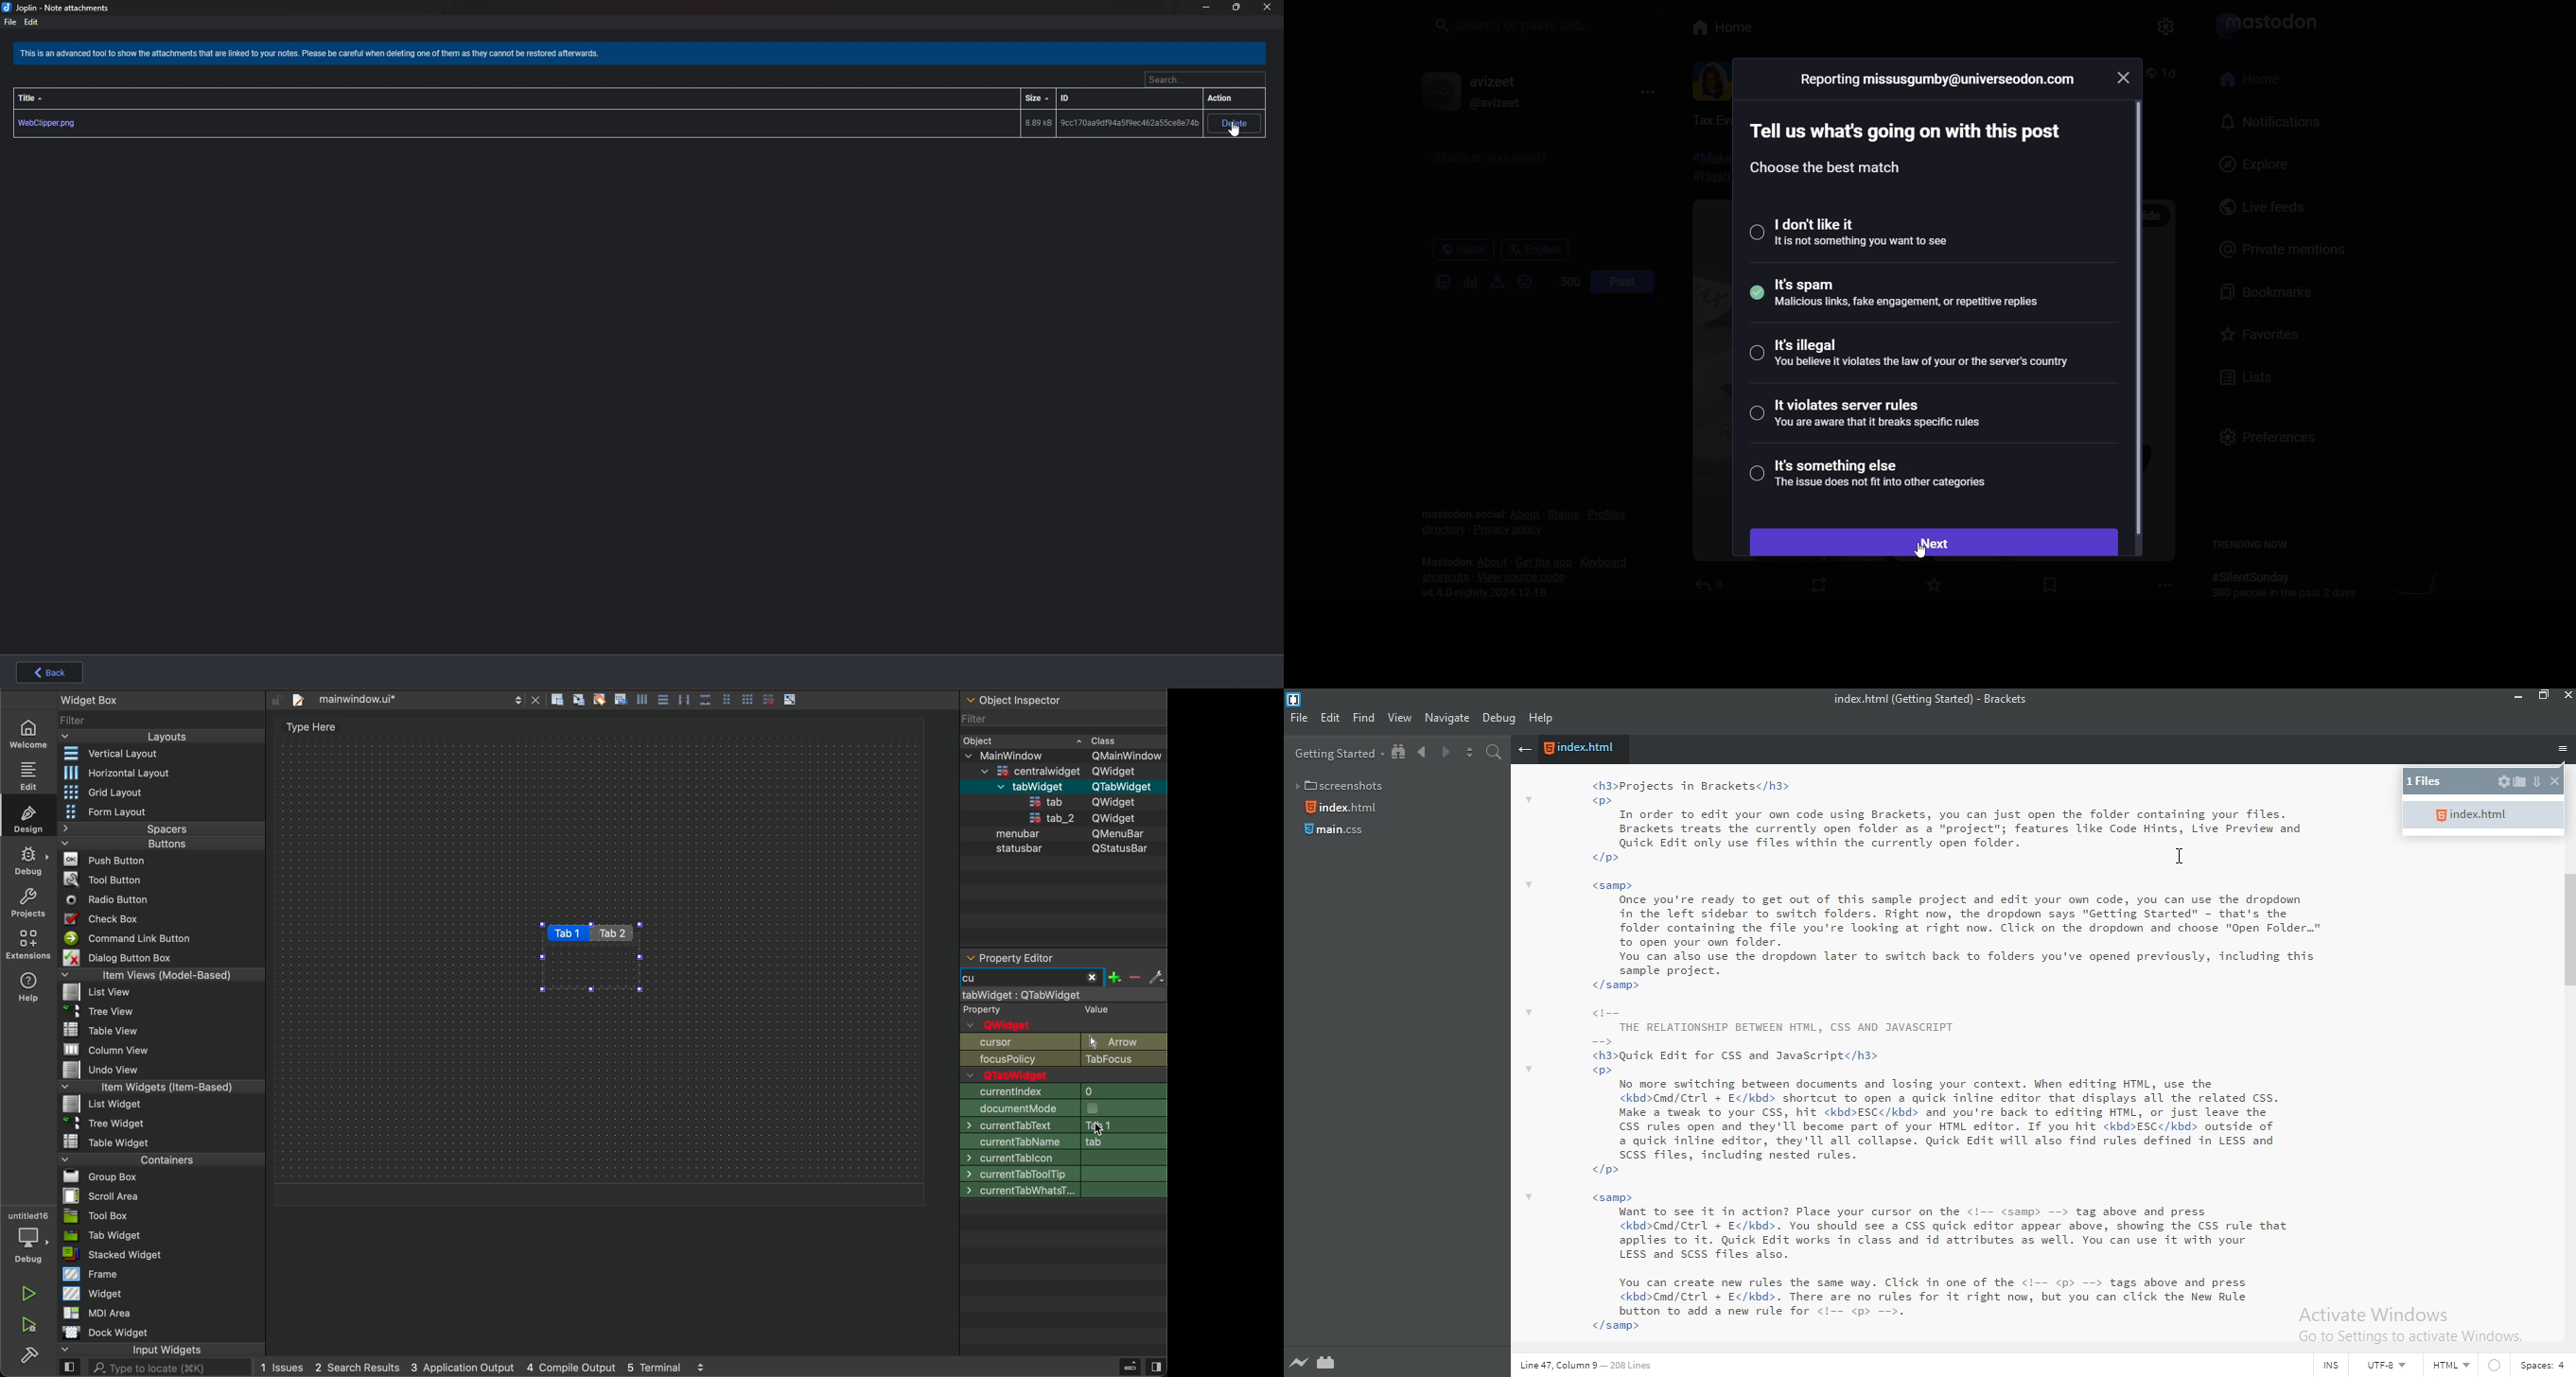 The width and height of the screenshot is (2576, 1400). I want to click on stacked Widget, so click(115, 1254).